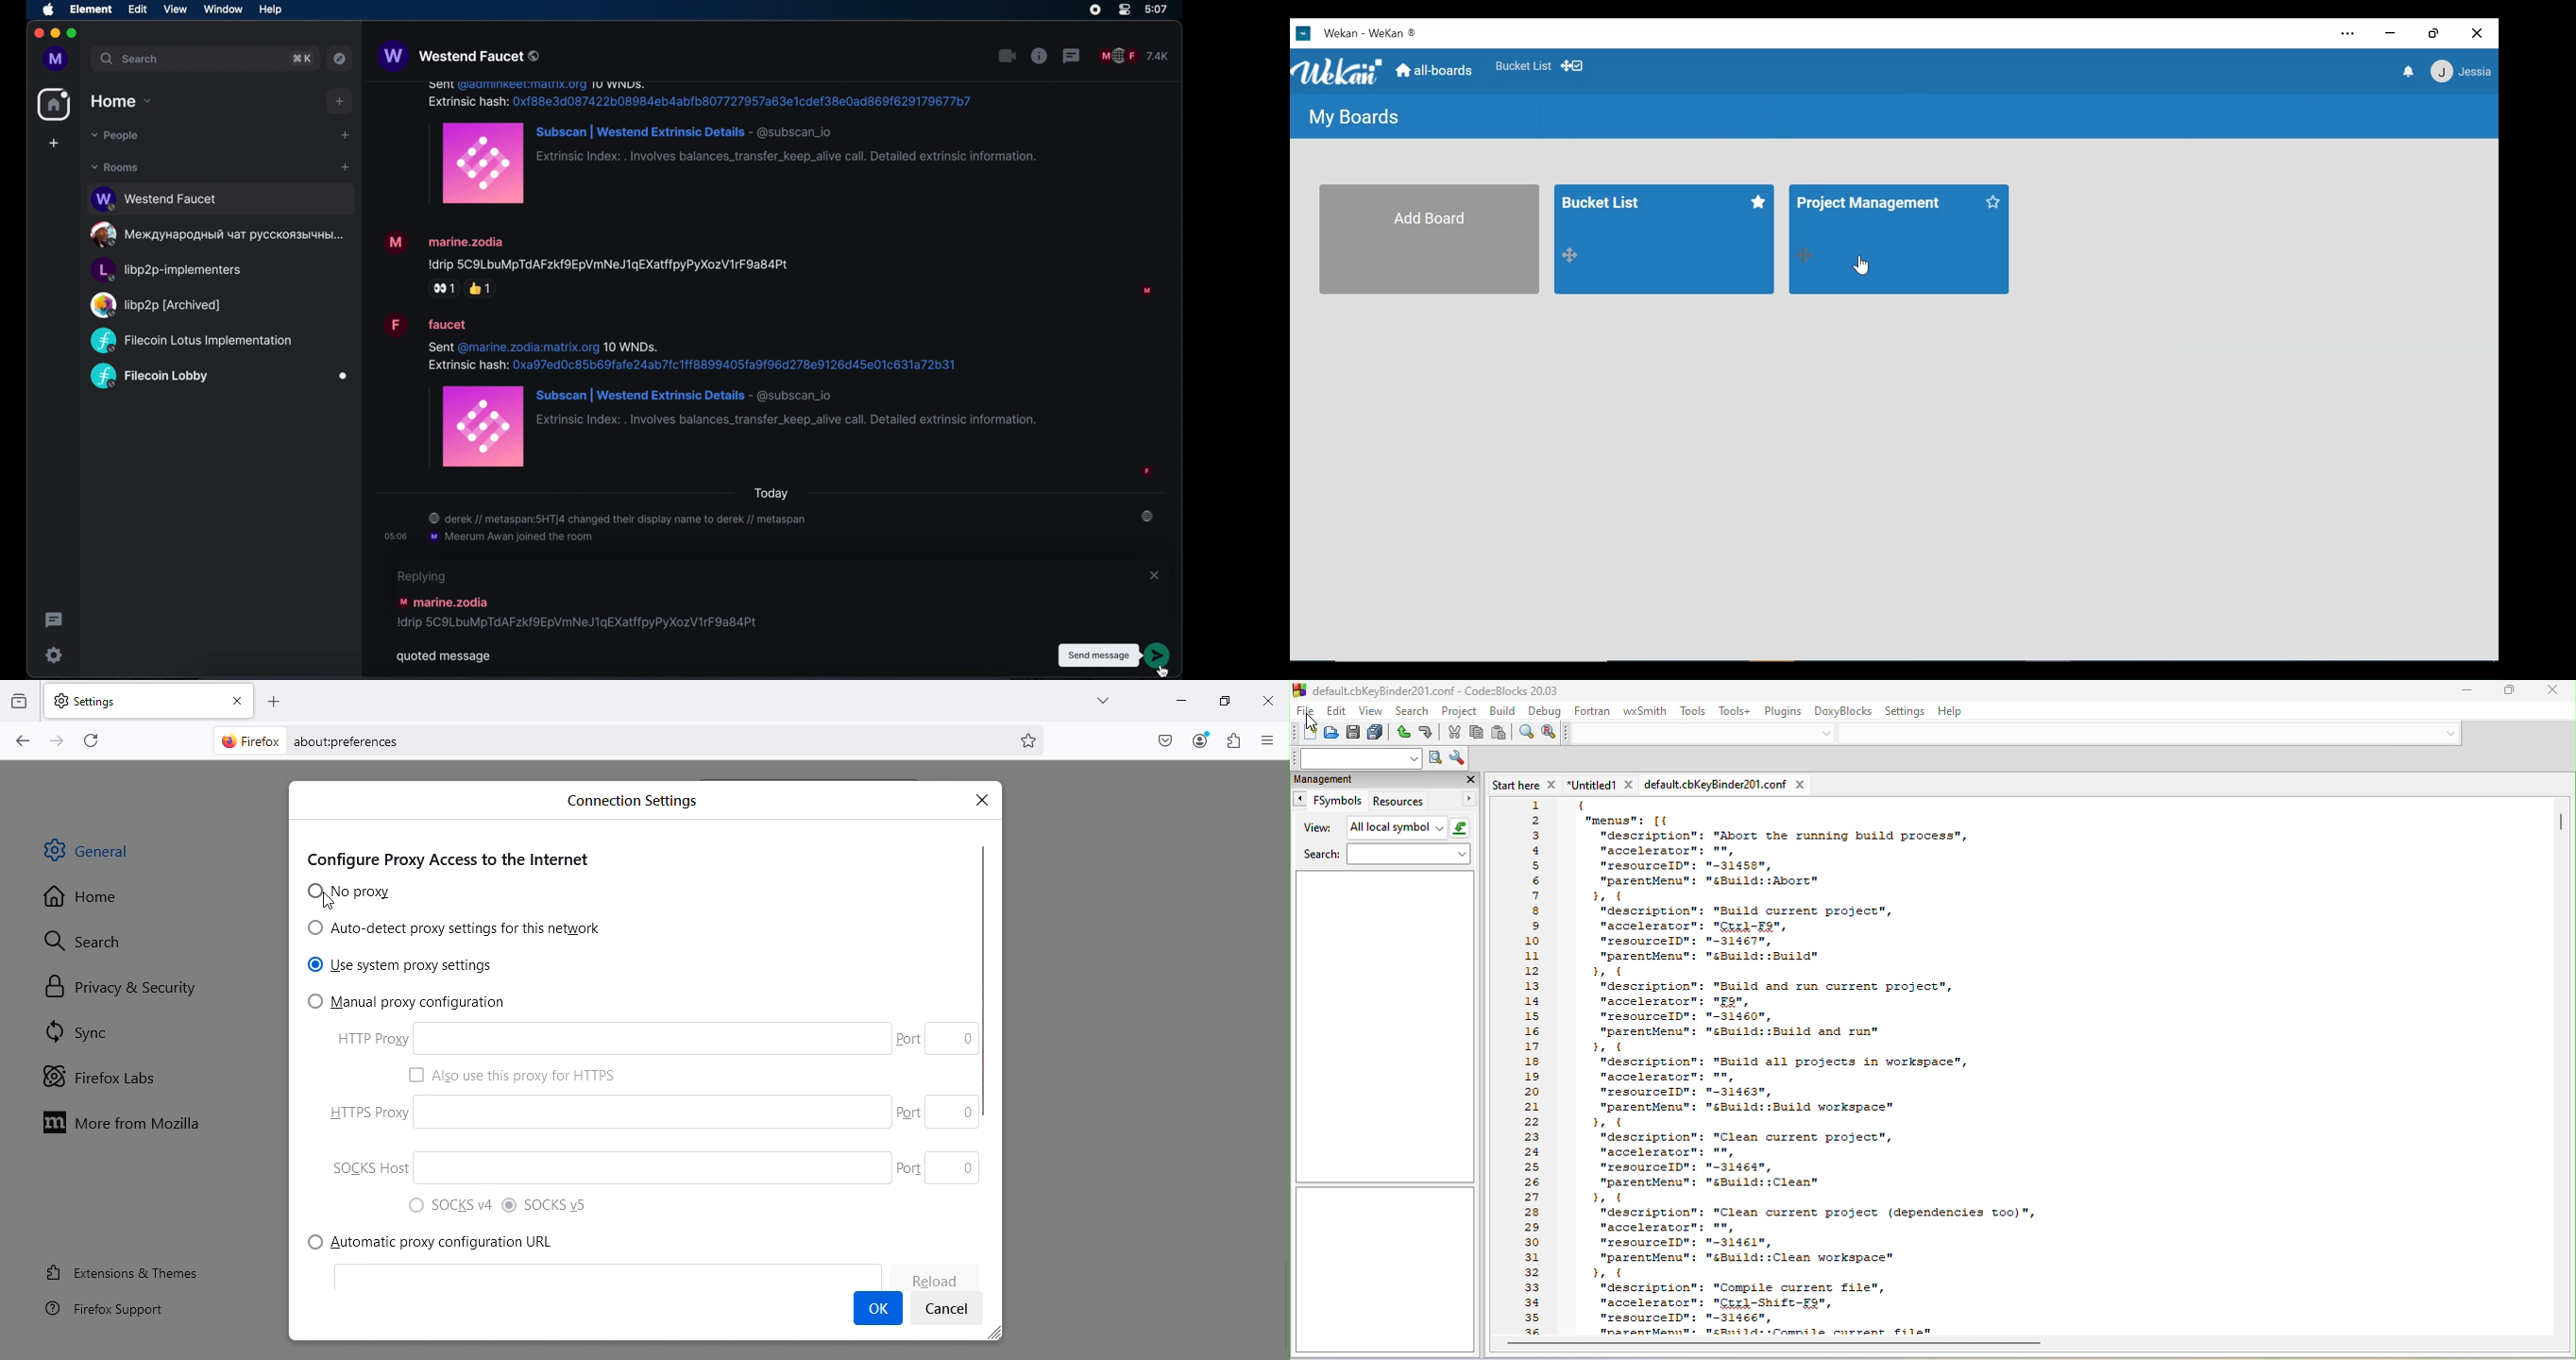  Describe the element at coordinates (219, 377) in the screenshot. I see `public room` at that location.